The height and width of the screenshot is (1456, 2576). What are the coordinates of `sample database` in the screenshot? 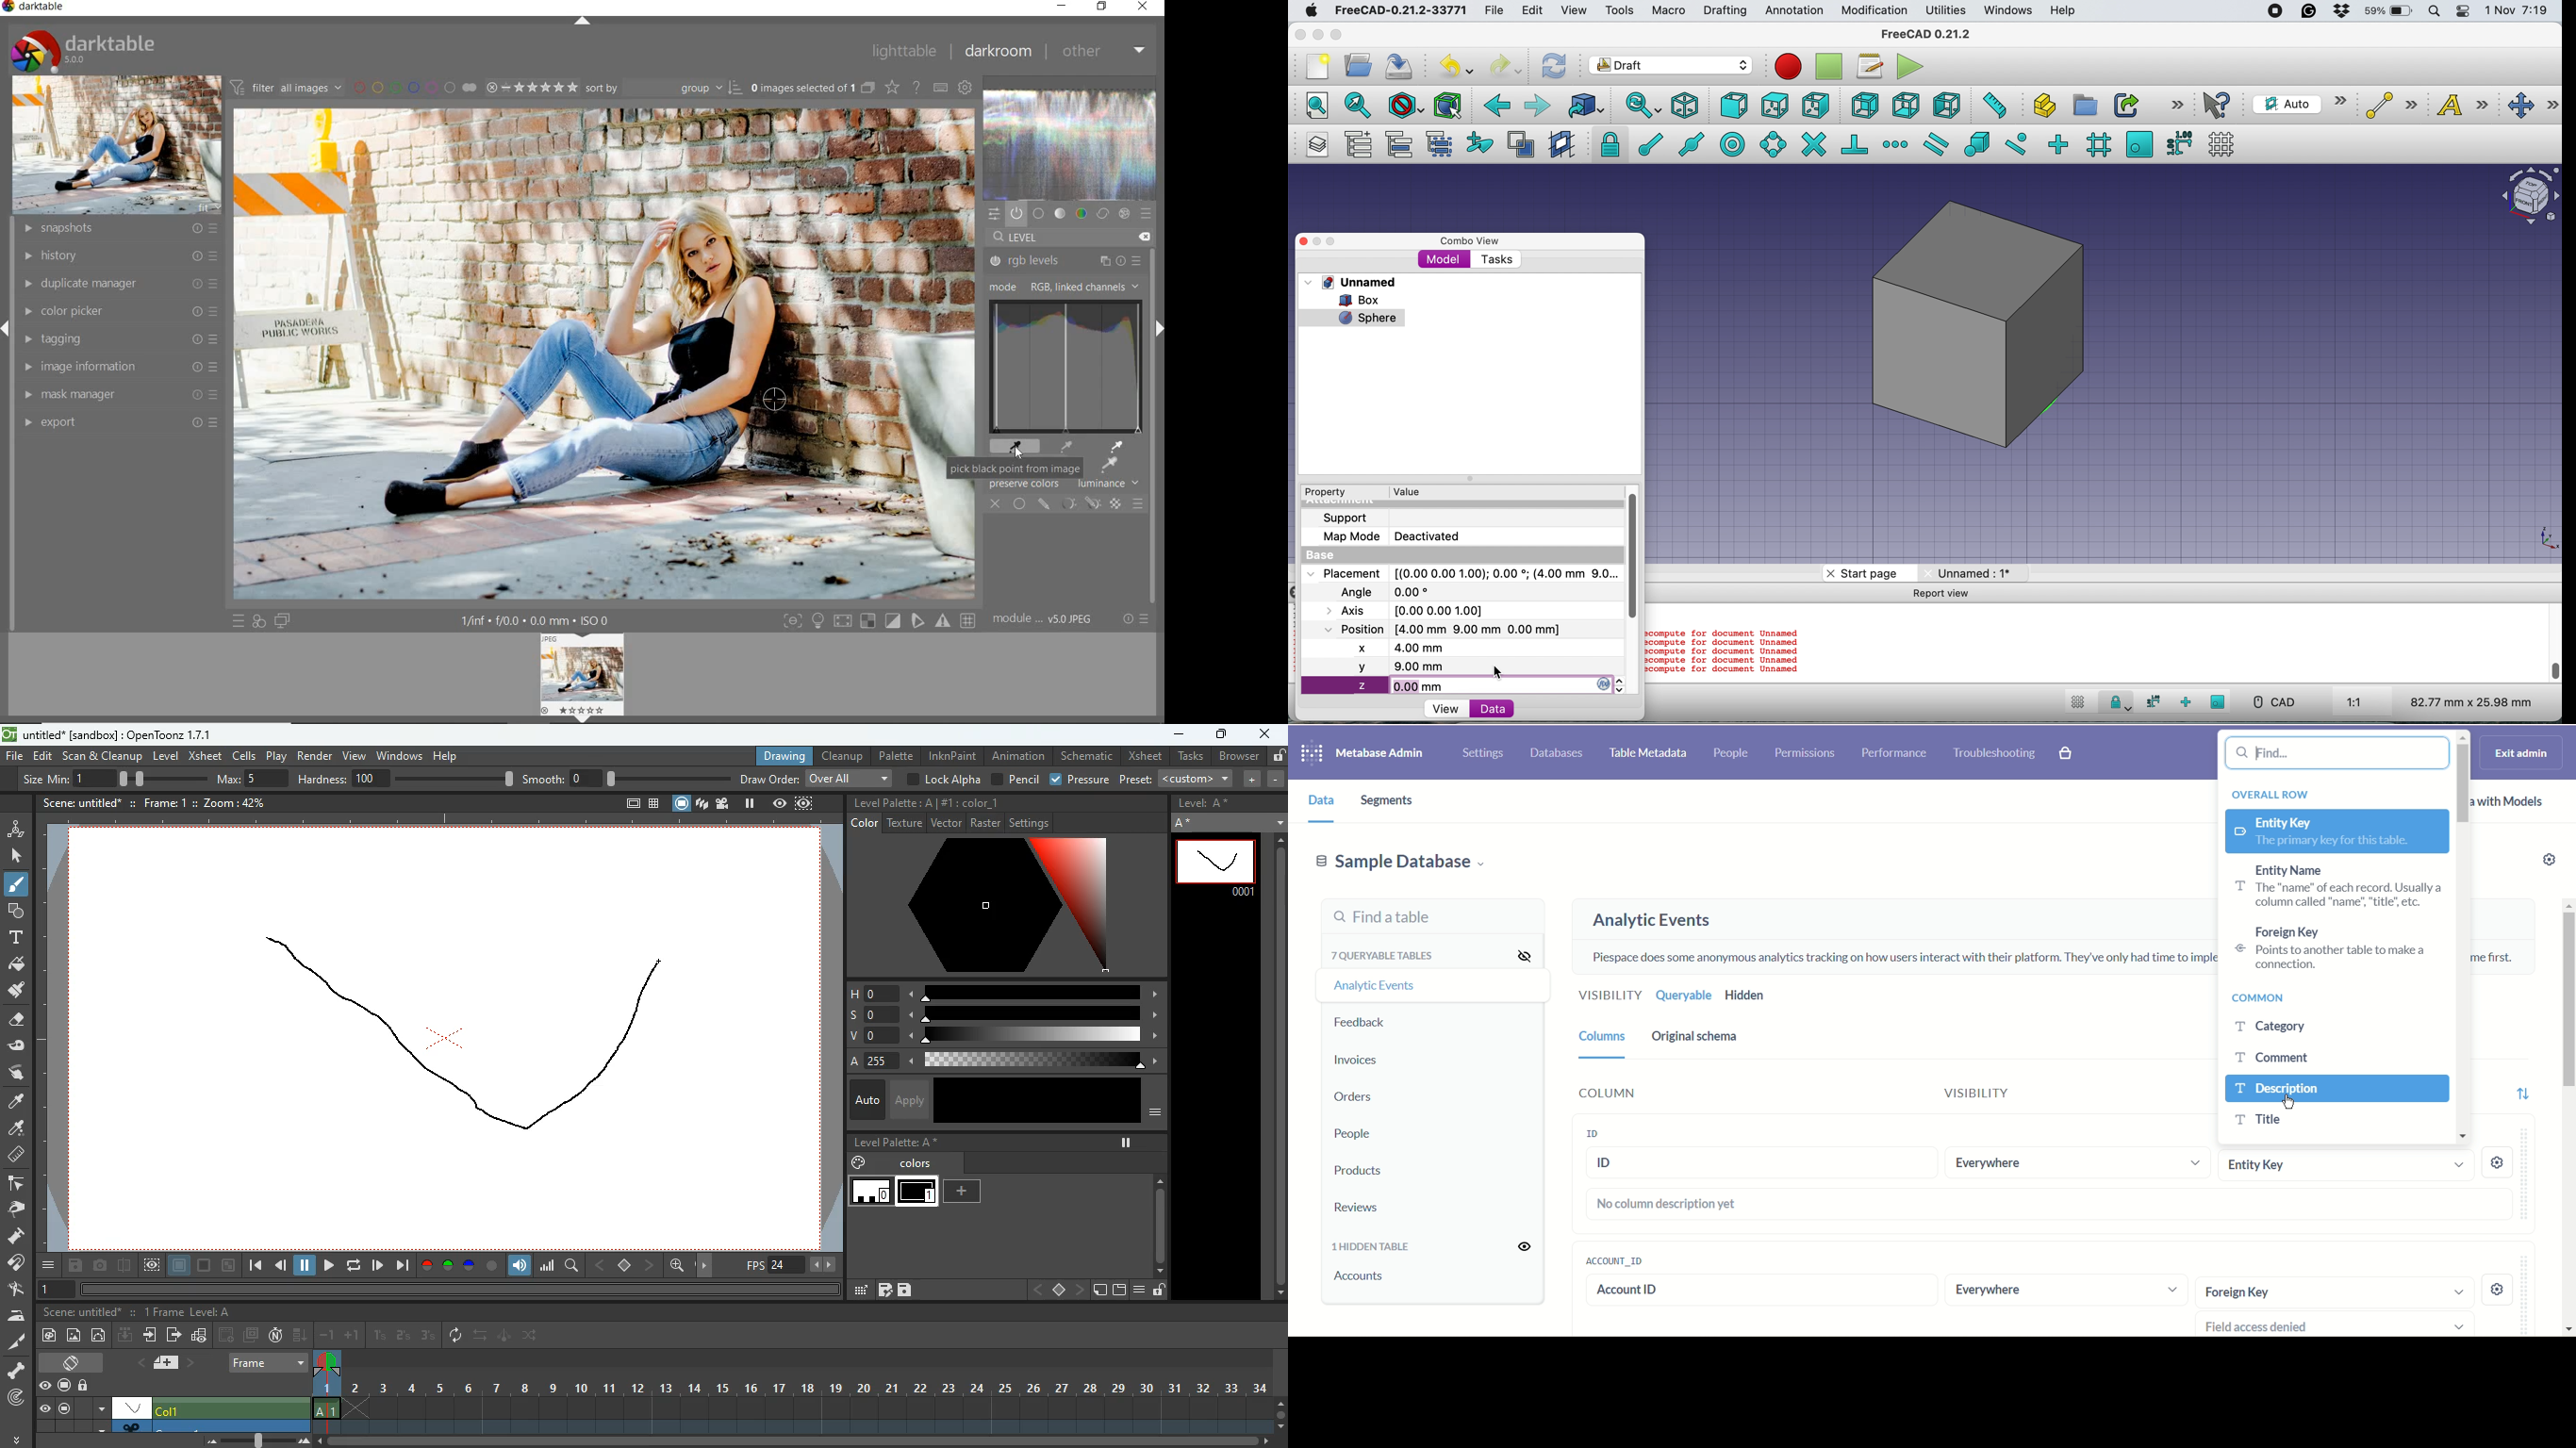 It's located at (1399, 866).